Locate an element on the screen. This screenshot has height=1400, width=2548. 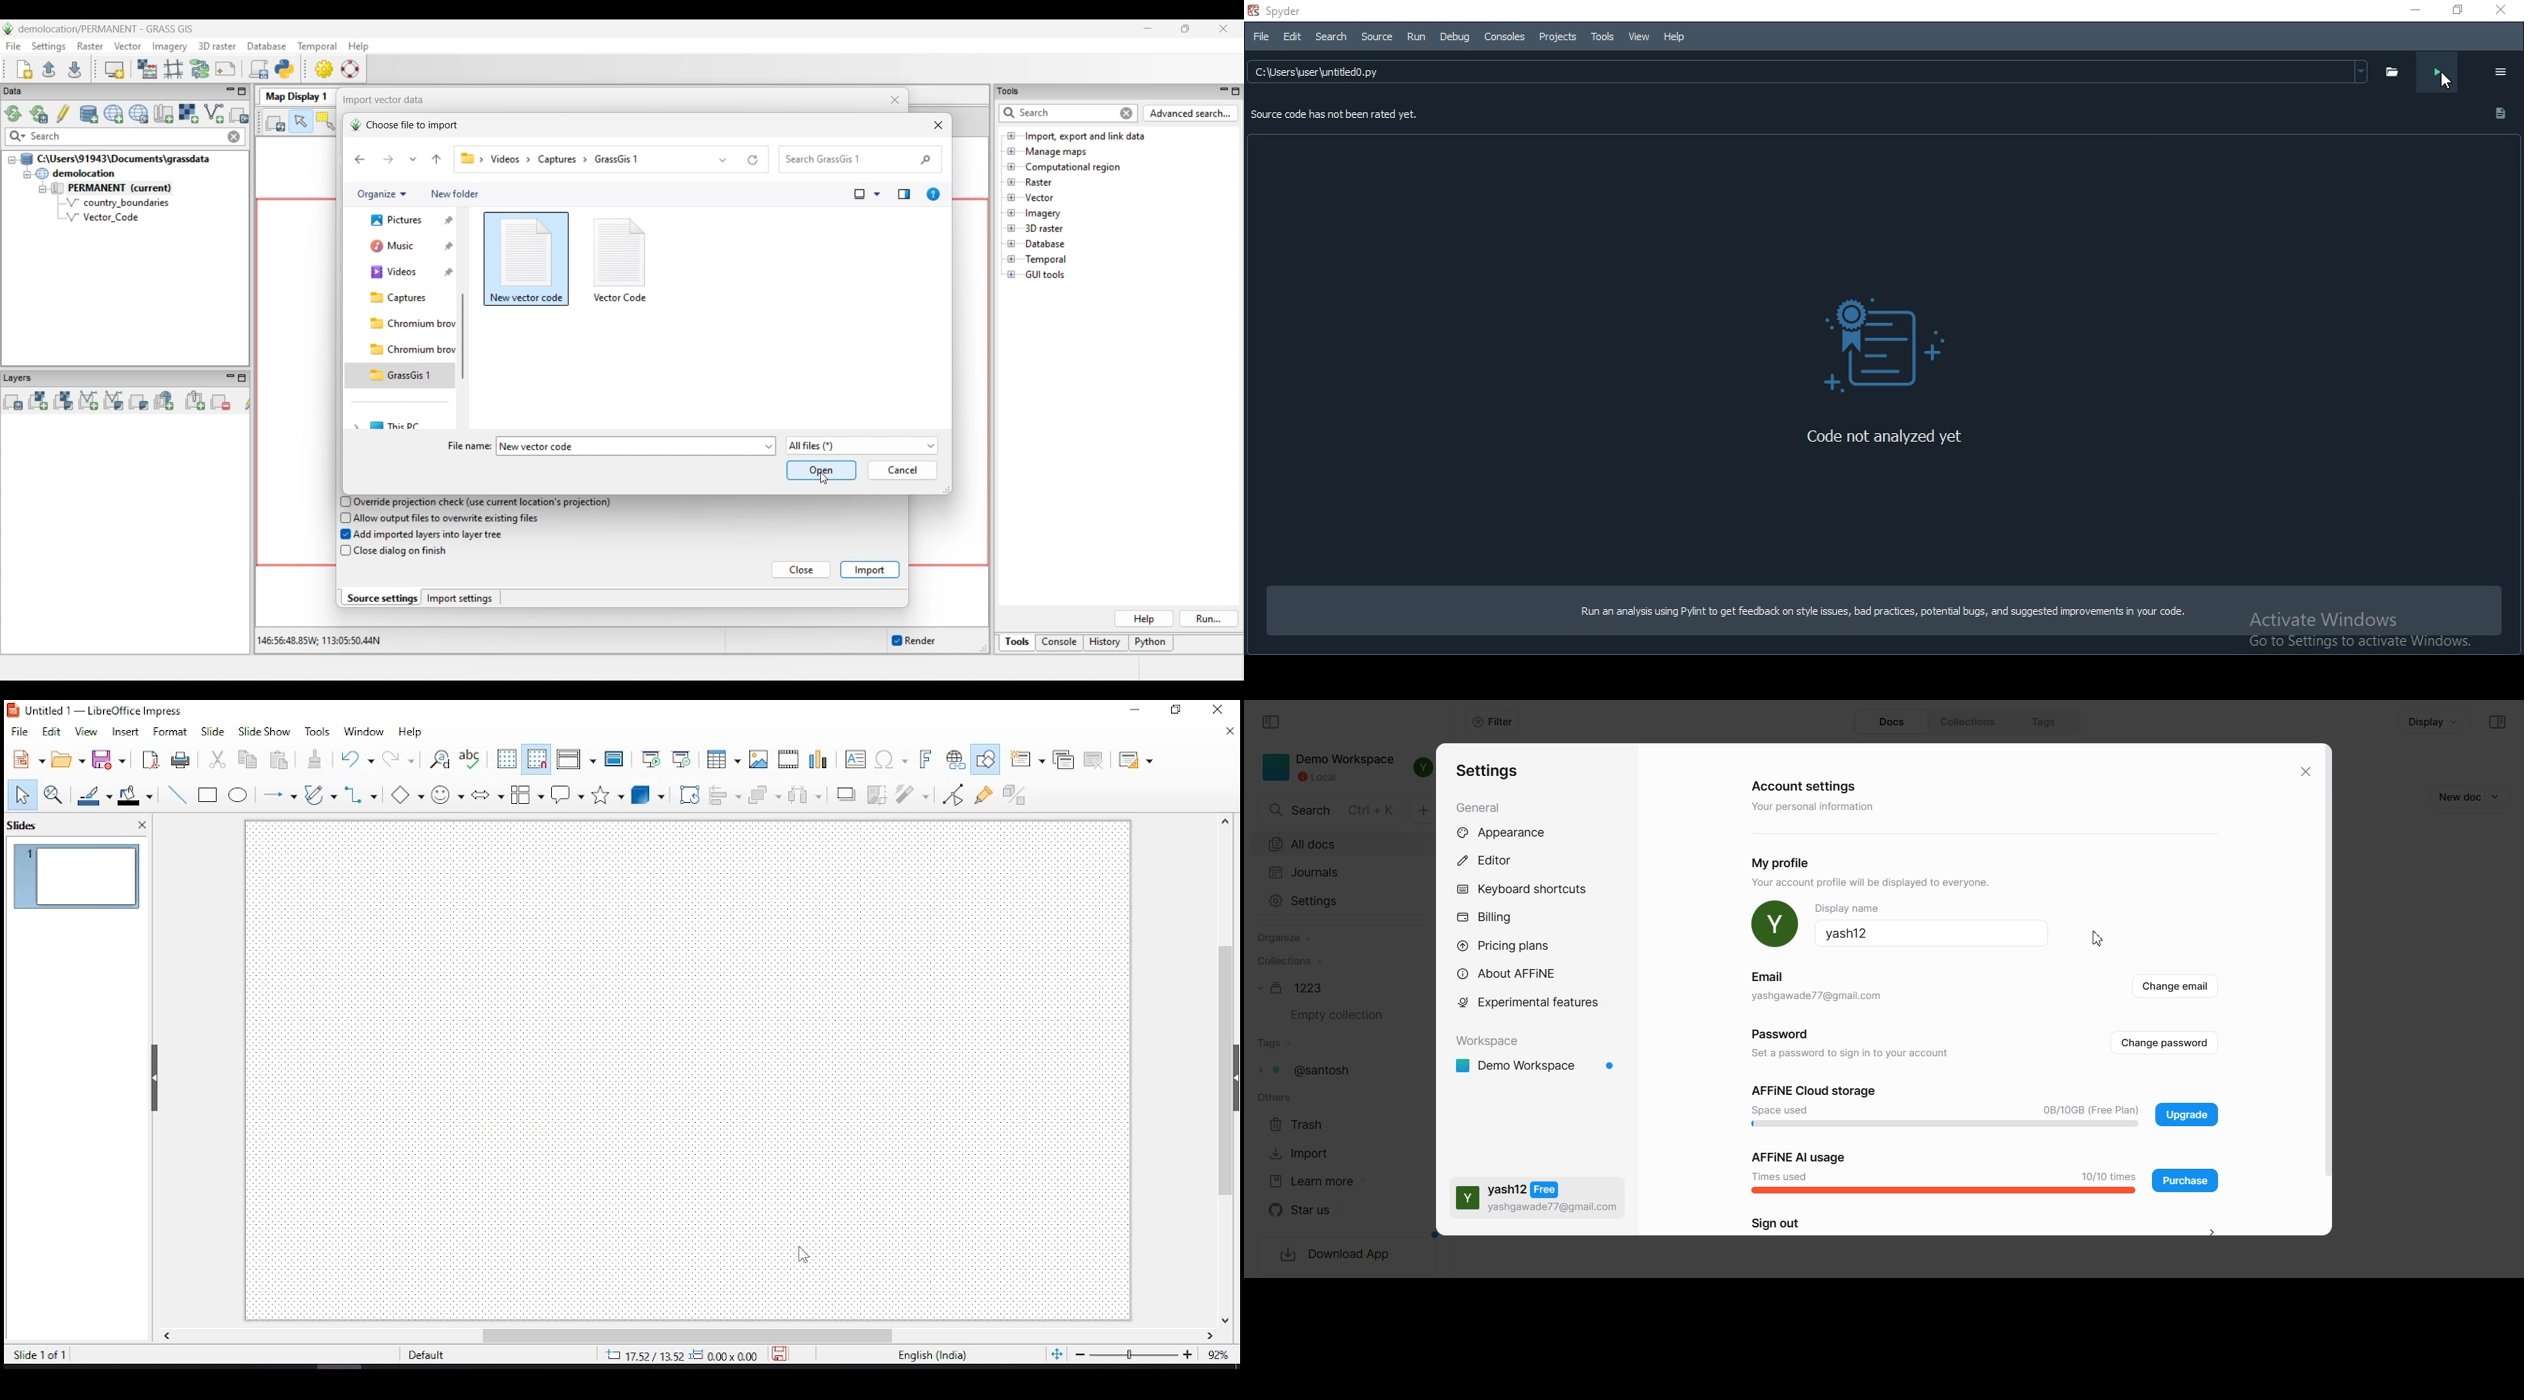
insert hyperlink is located at coordinates (957, 758).